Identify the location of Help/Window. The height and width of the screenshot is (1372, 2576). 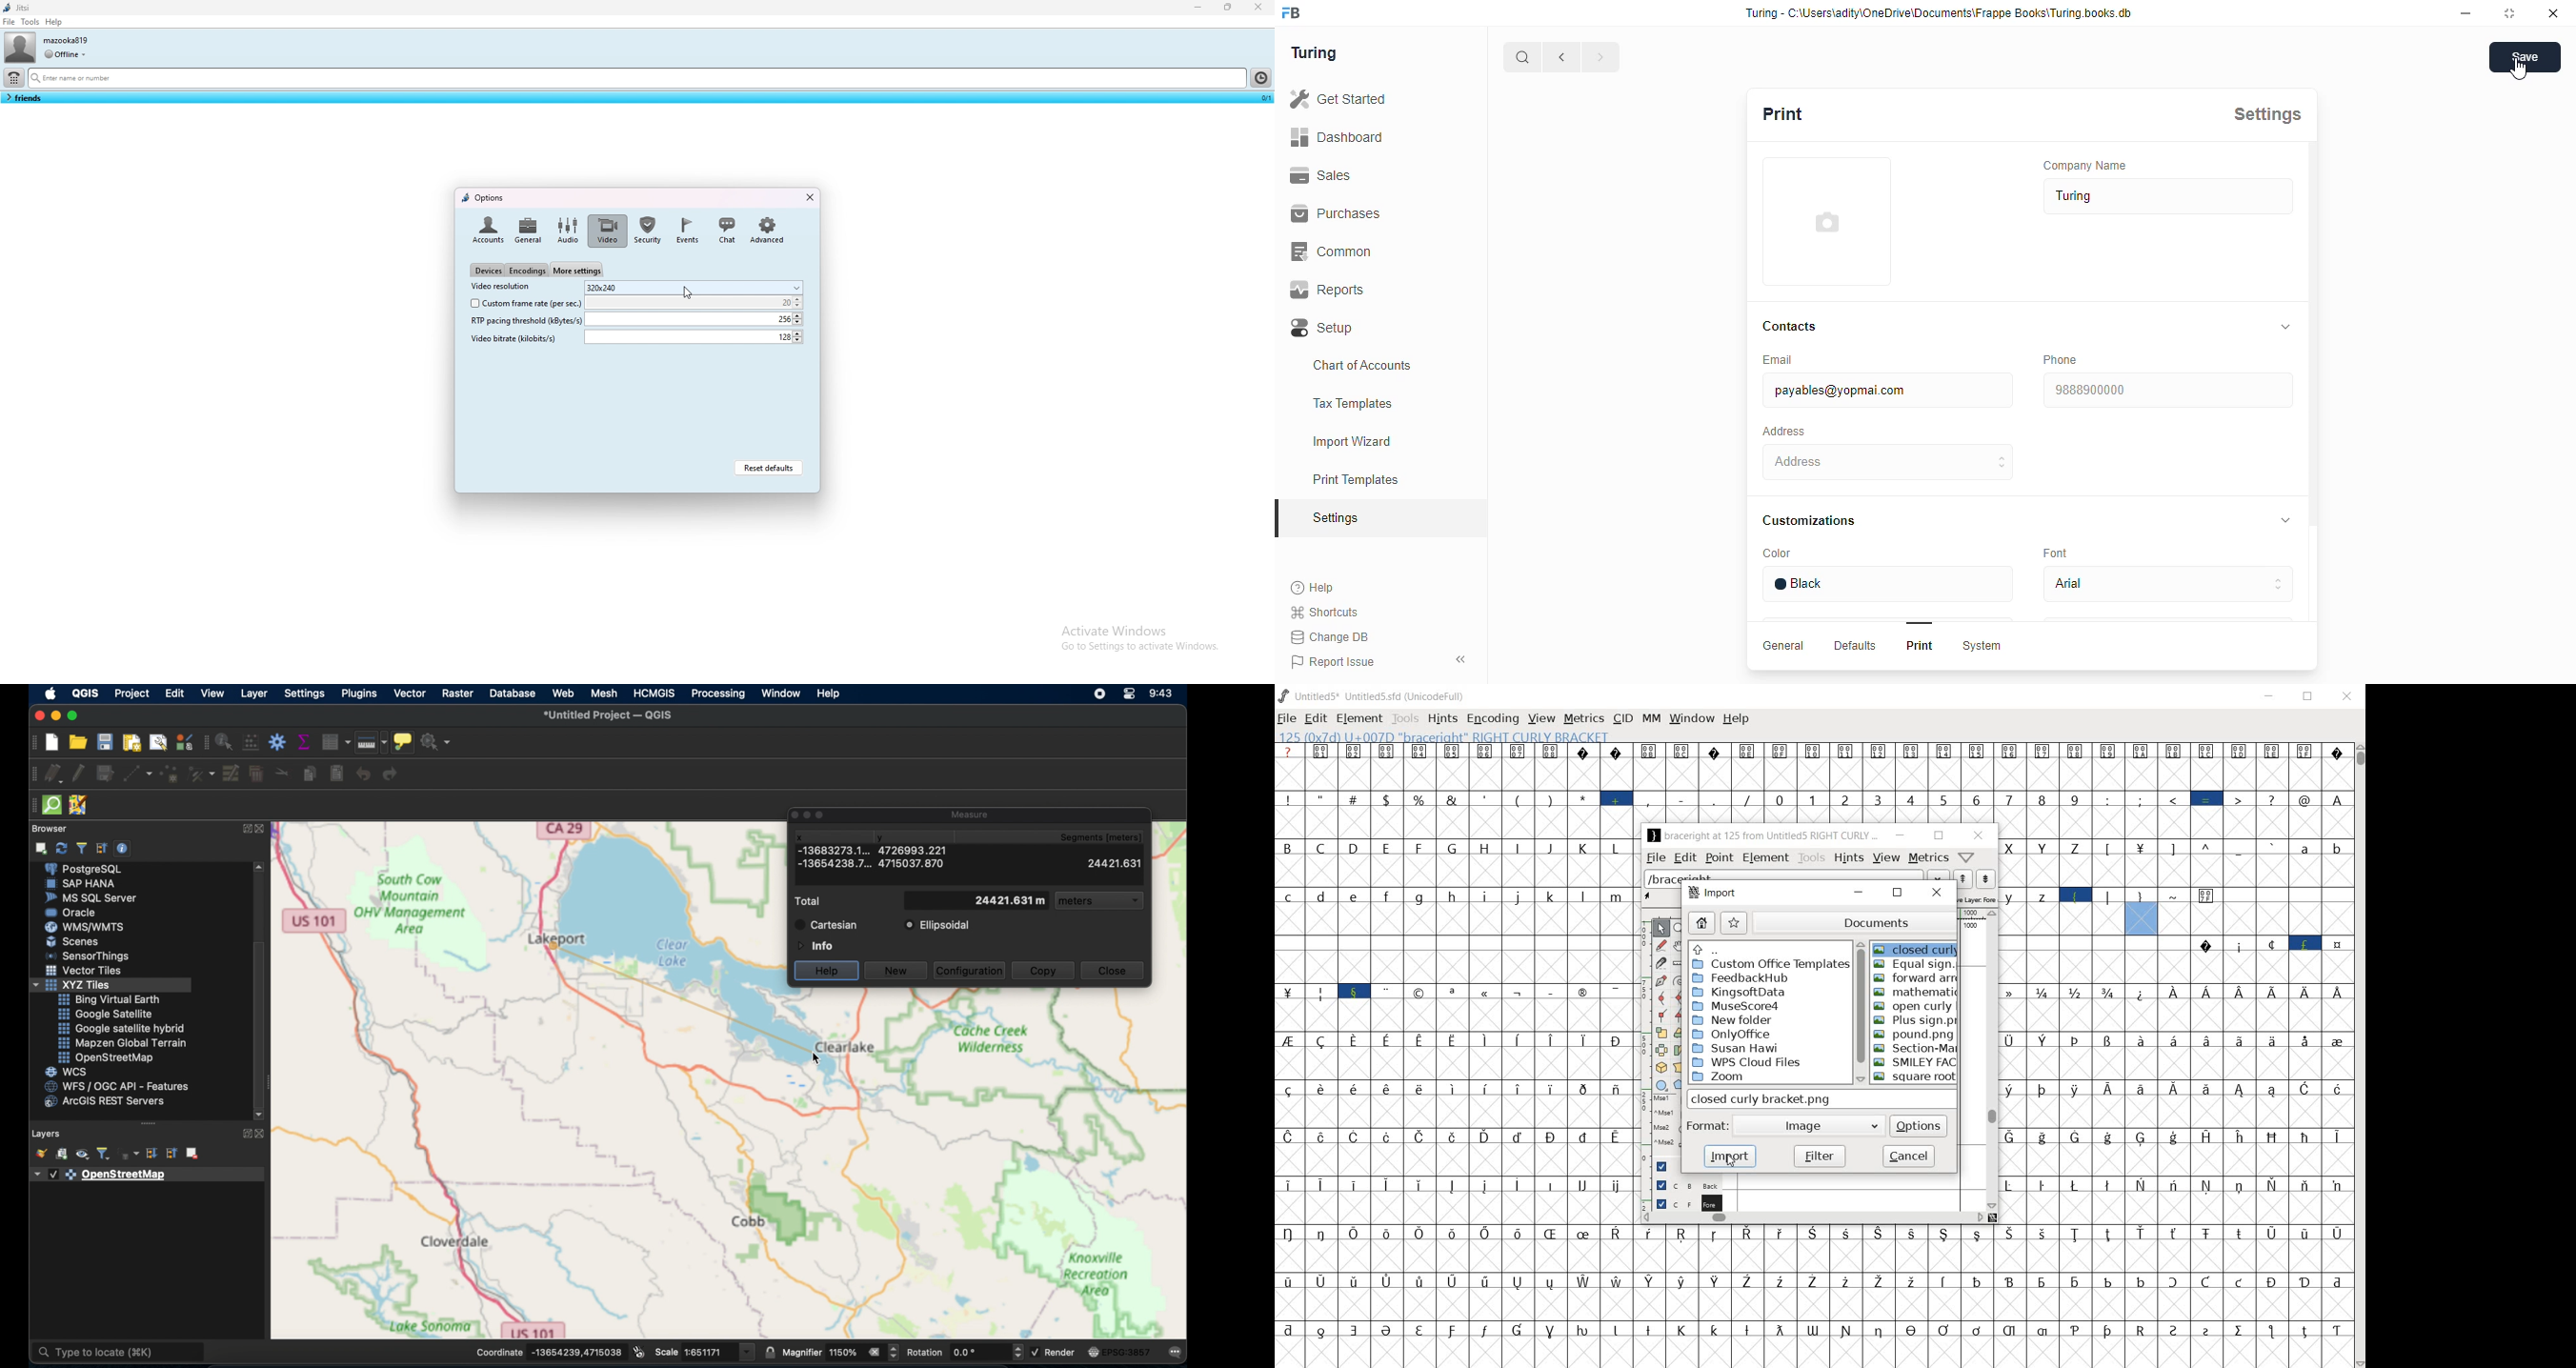
(1967, 858).